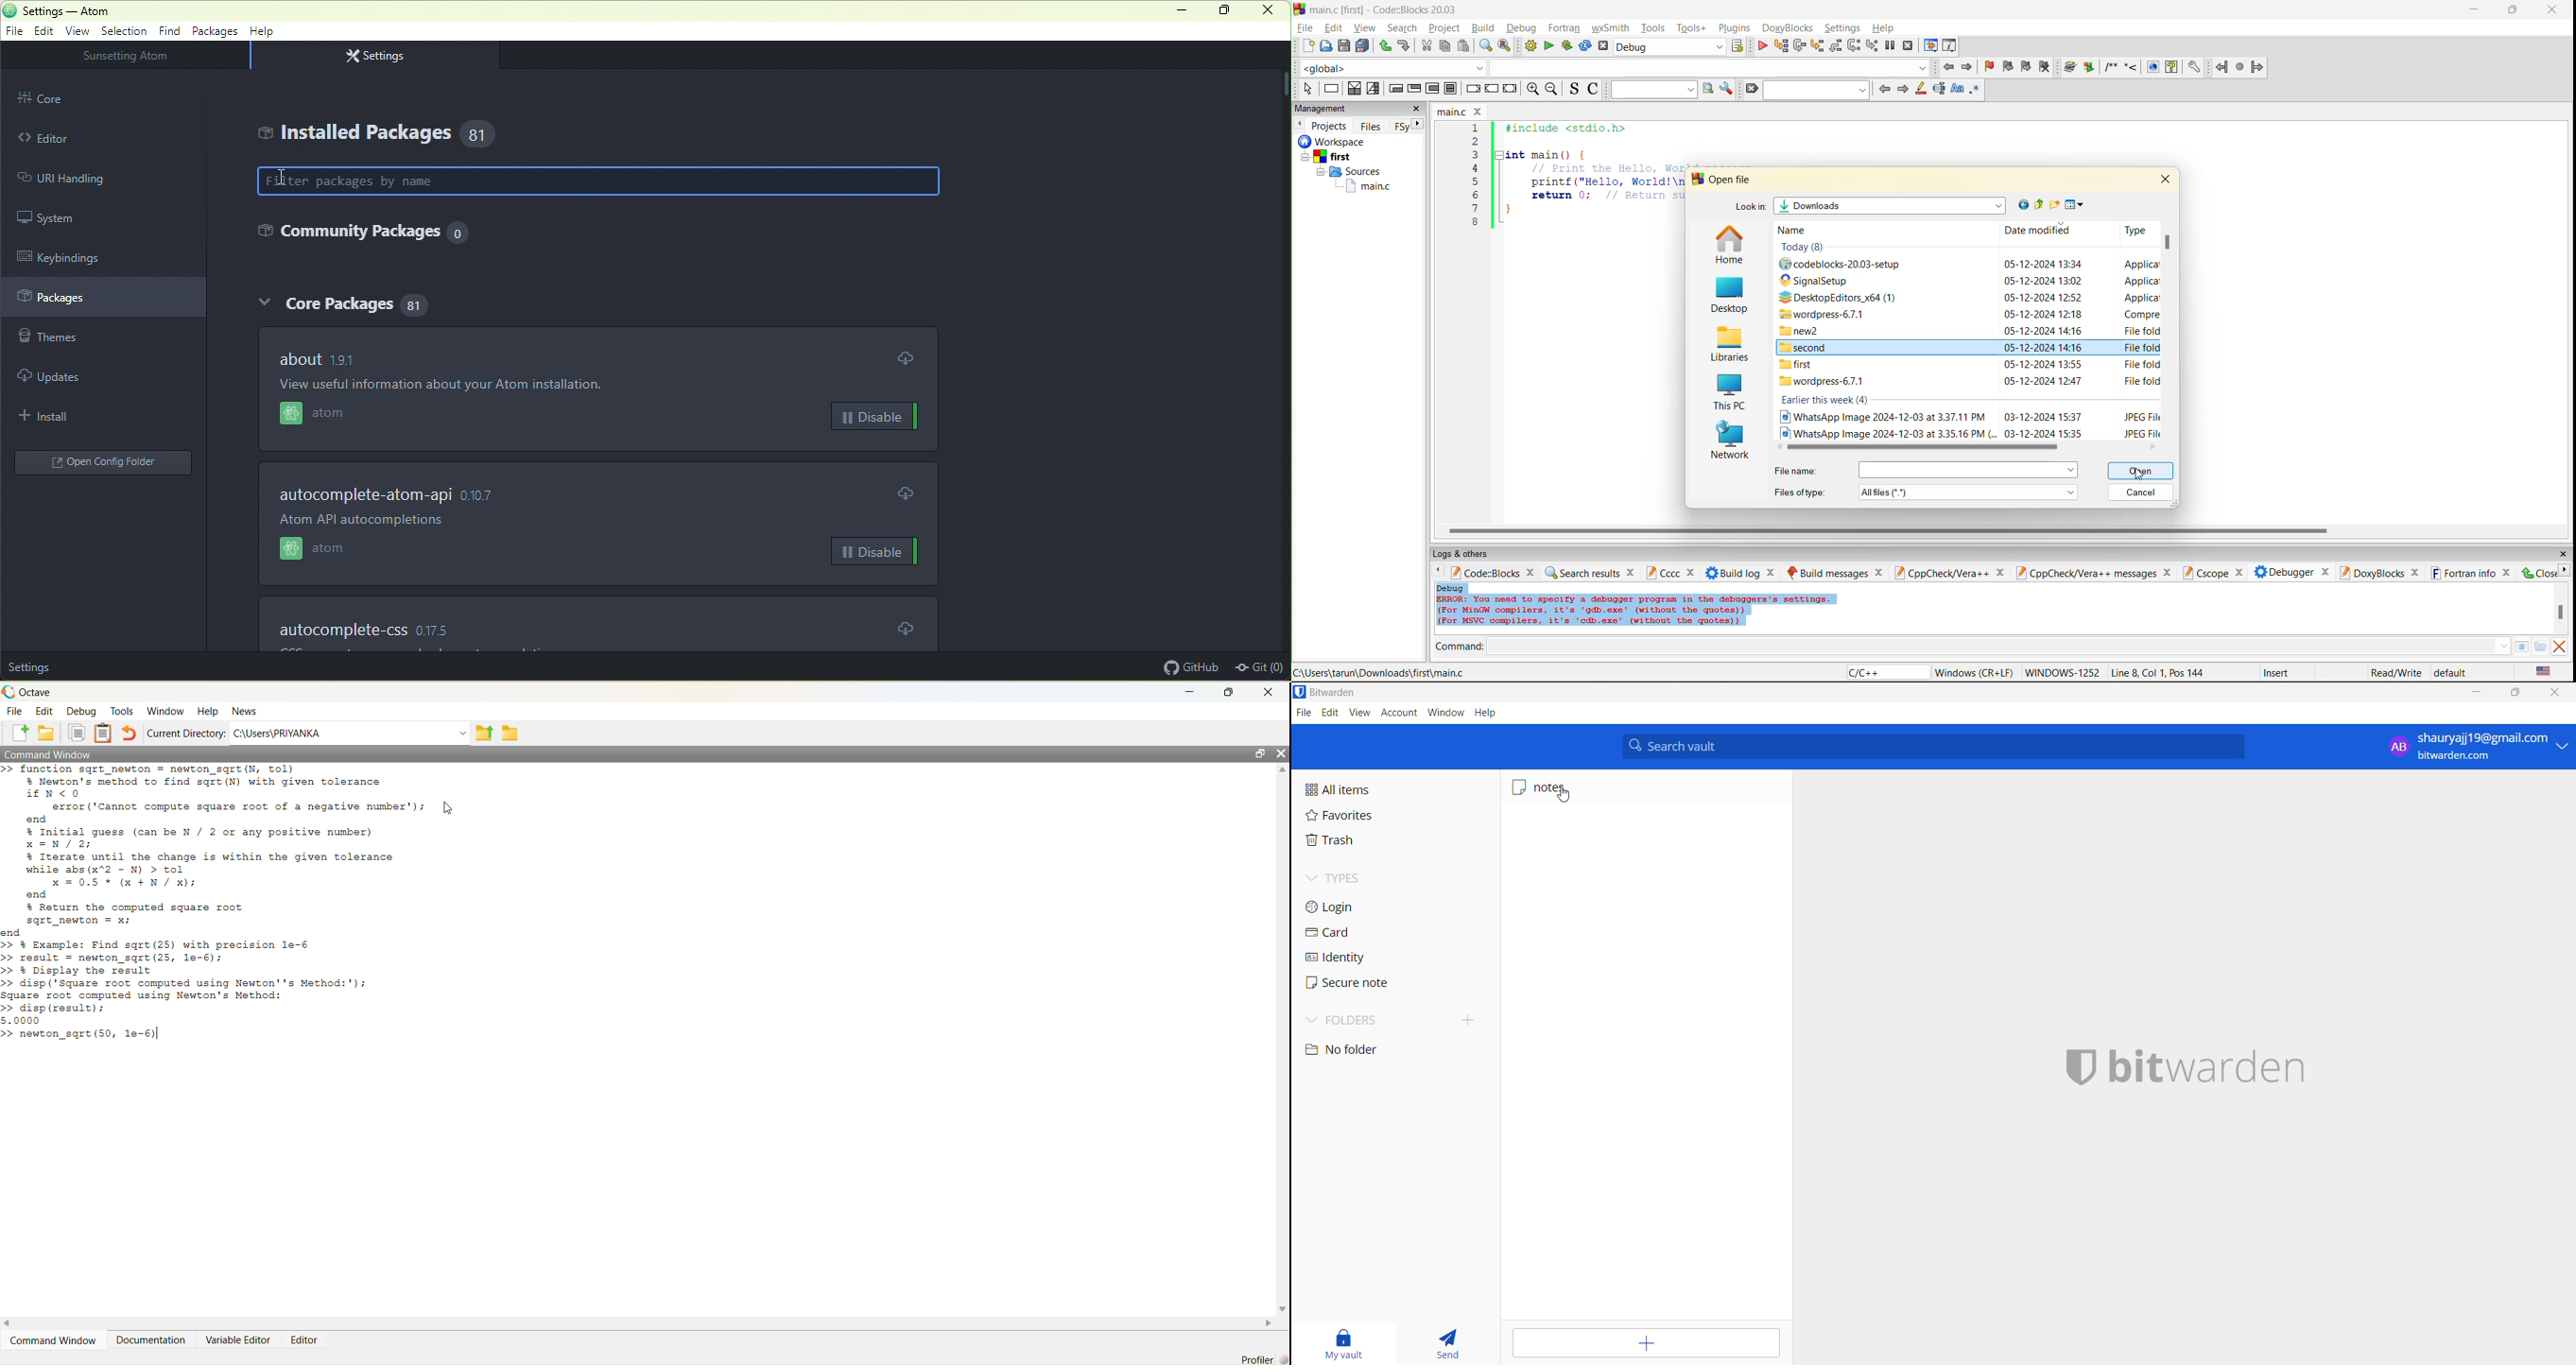 The width and height of the screenshot is (2576, 1372). What do you see at coordinates (2141, 382) in the screenshot?
I see `type` at bounding box center [2141, 382].